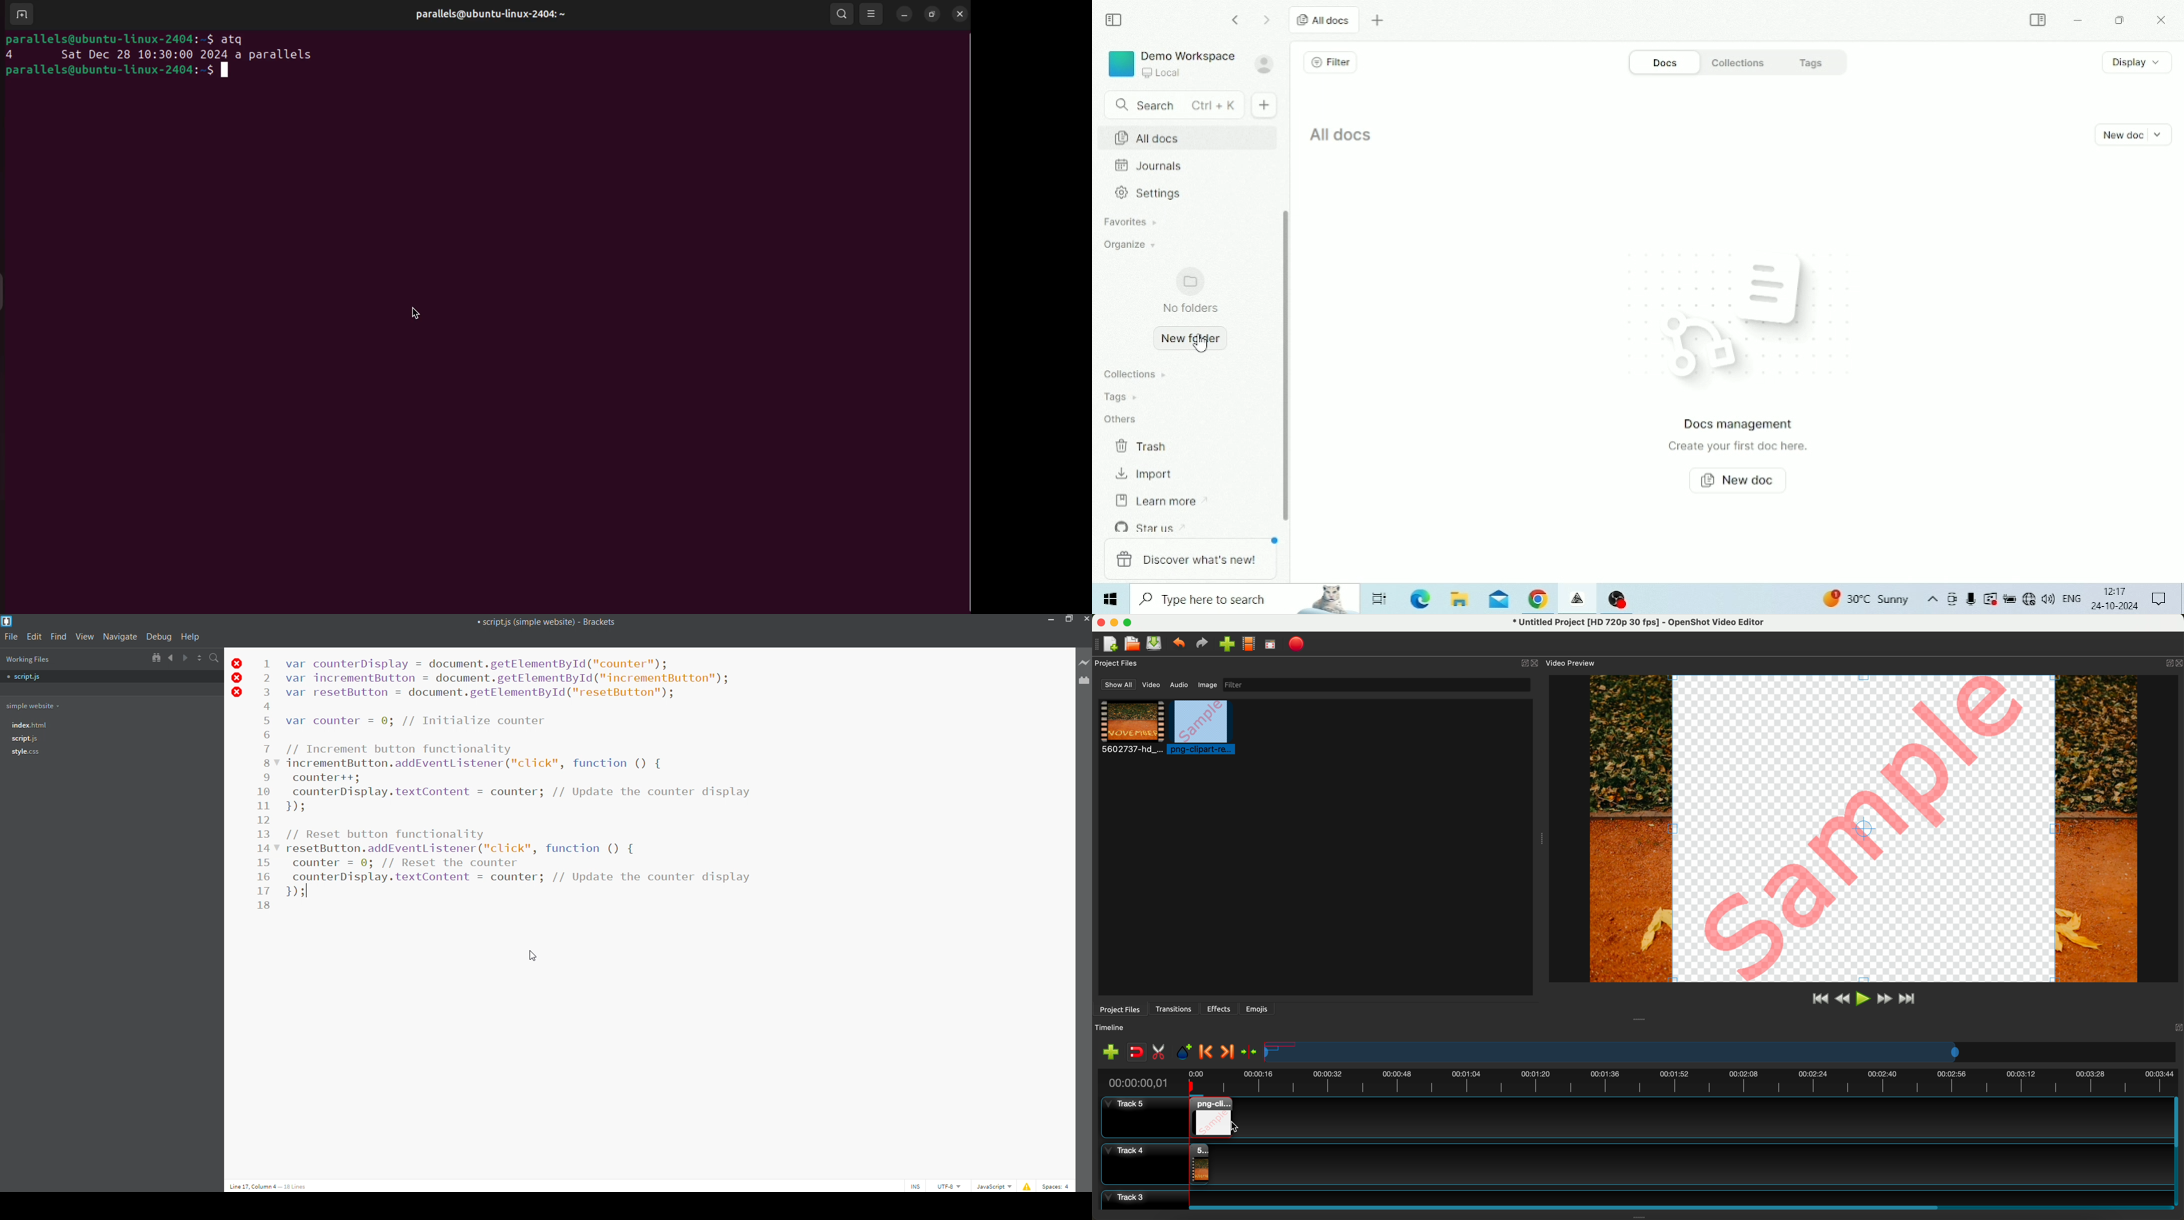 The height and width of the screenshot is (1232, 2184). What do you see at coordinates (2137, 63) in the screenshot?
I see `Display` at bounding box center [2137, 63].